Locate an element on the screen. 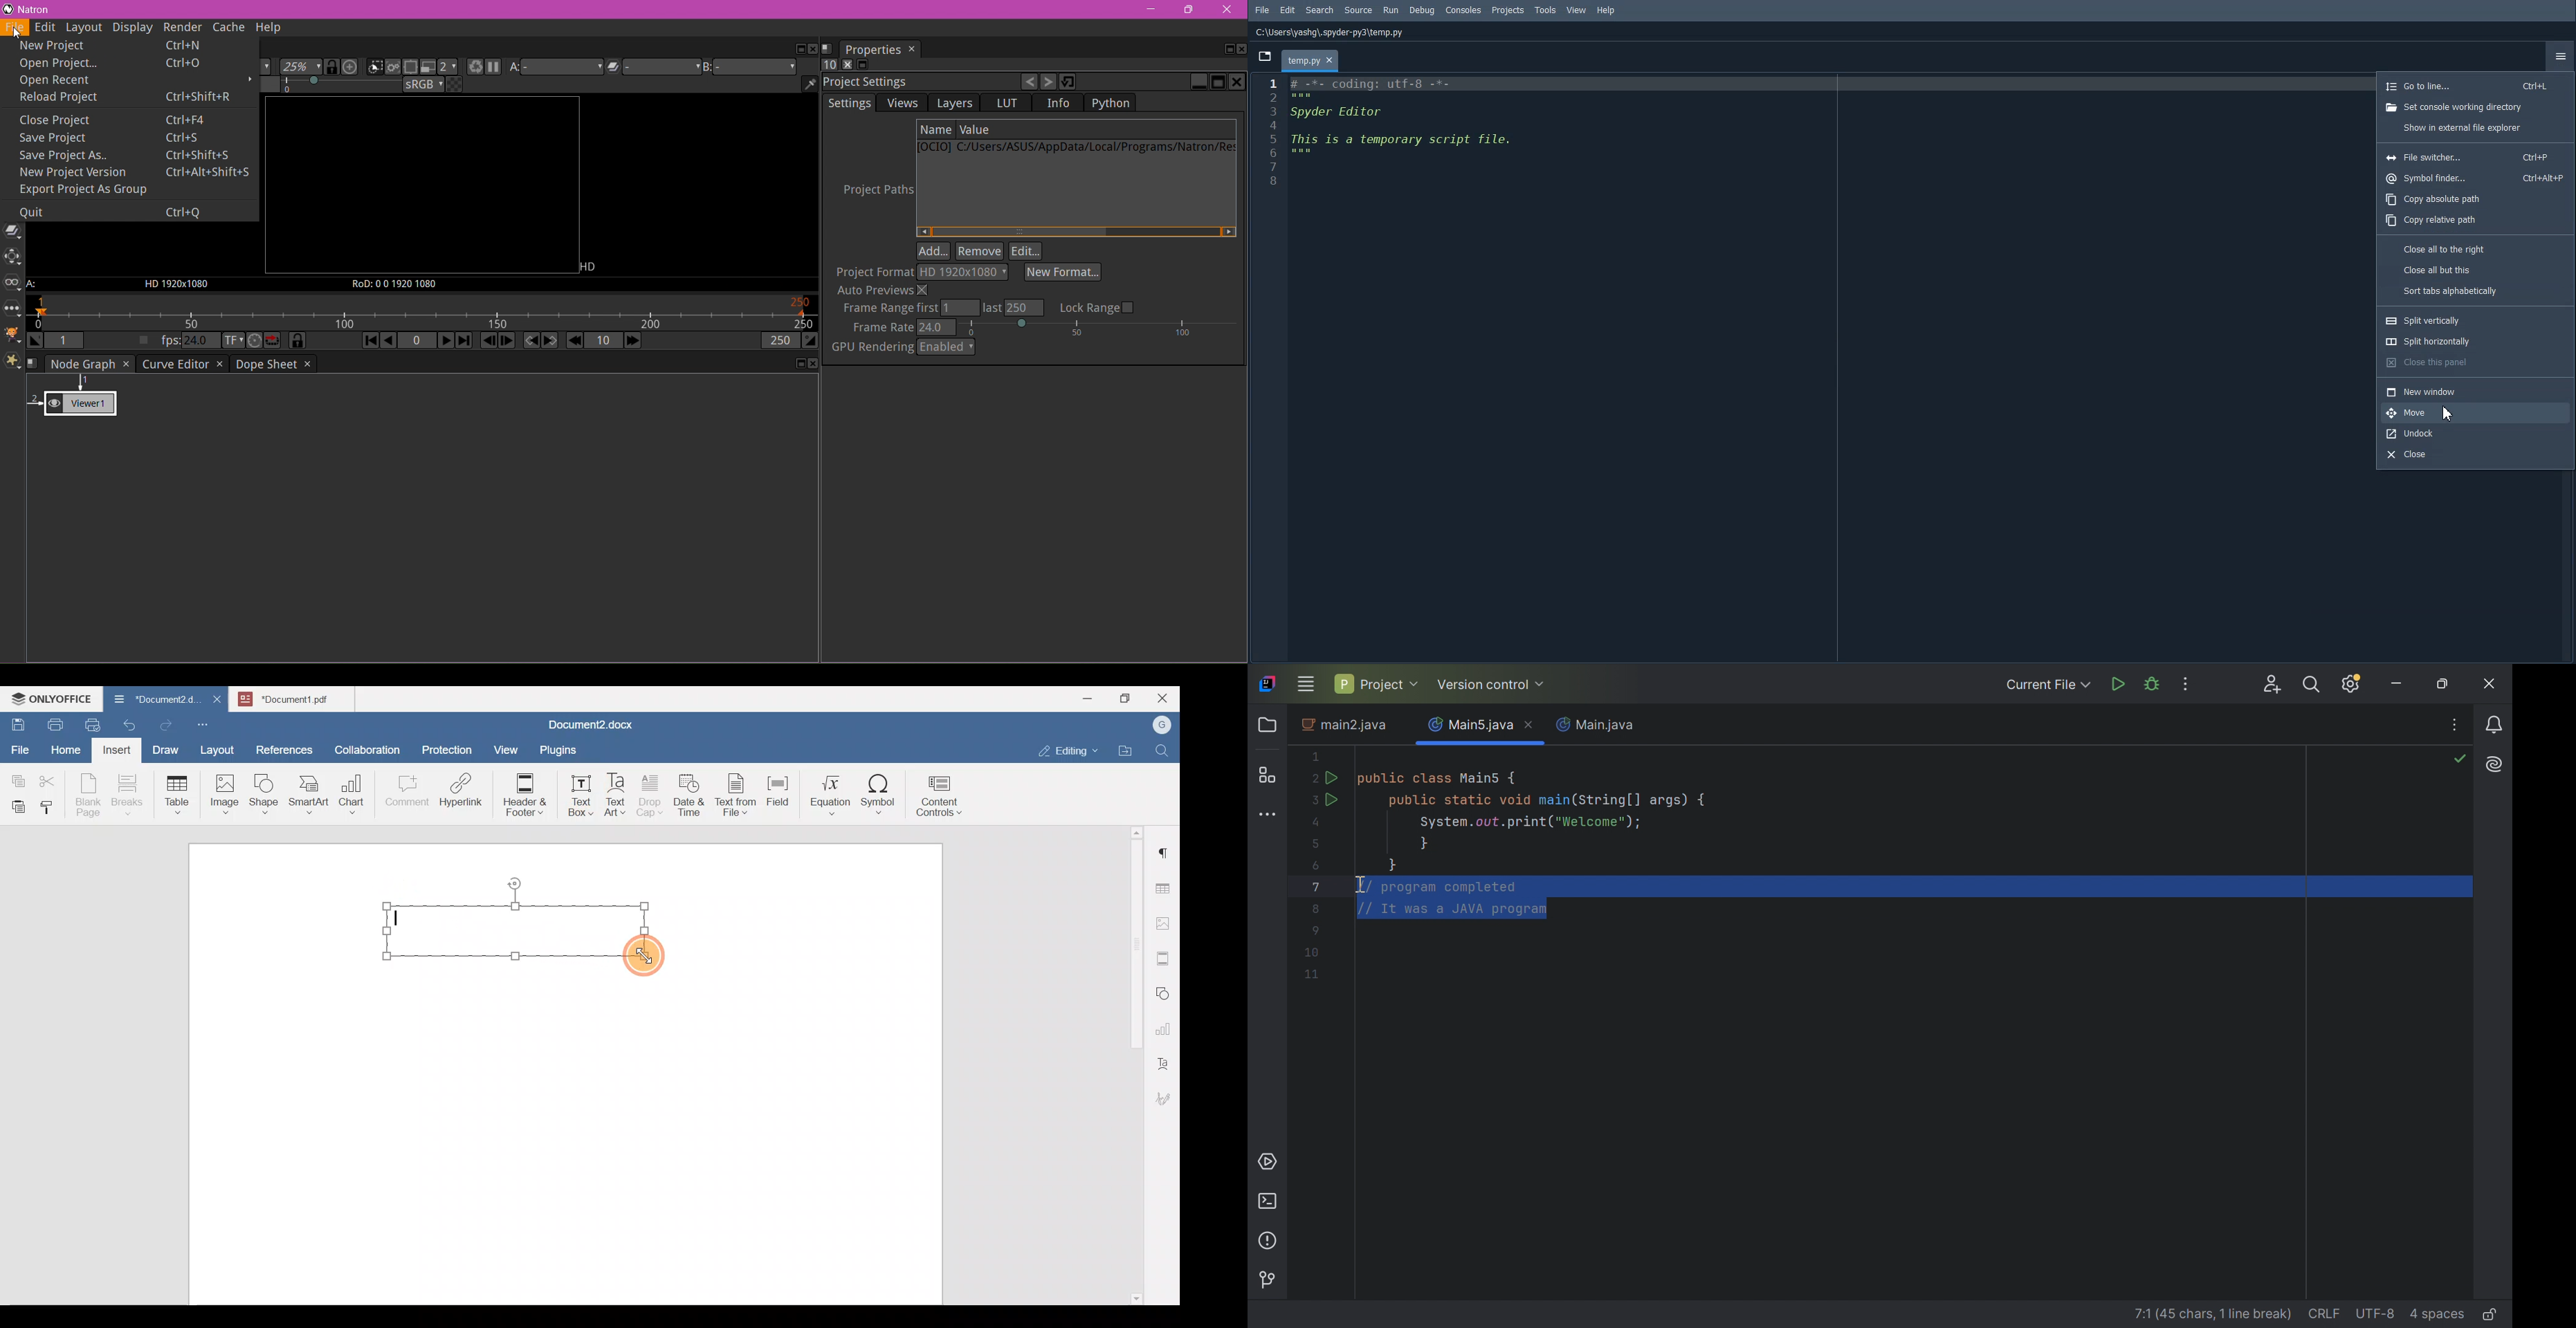  Text box is located at coordinates (573, 796).